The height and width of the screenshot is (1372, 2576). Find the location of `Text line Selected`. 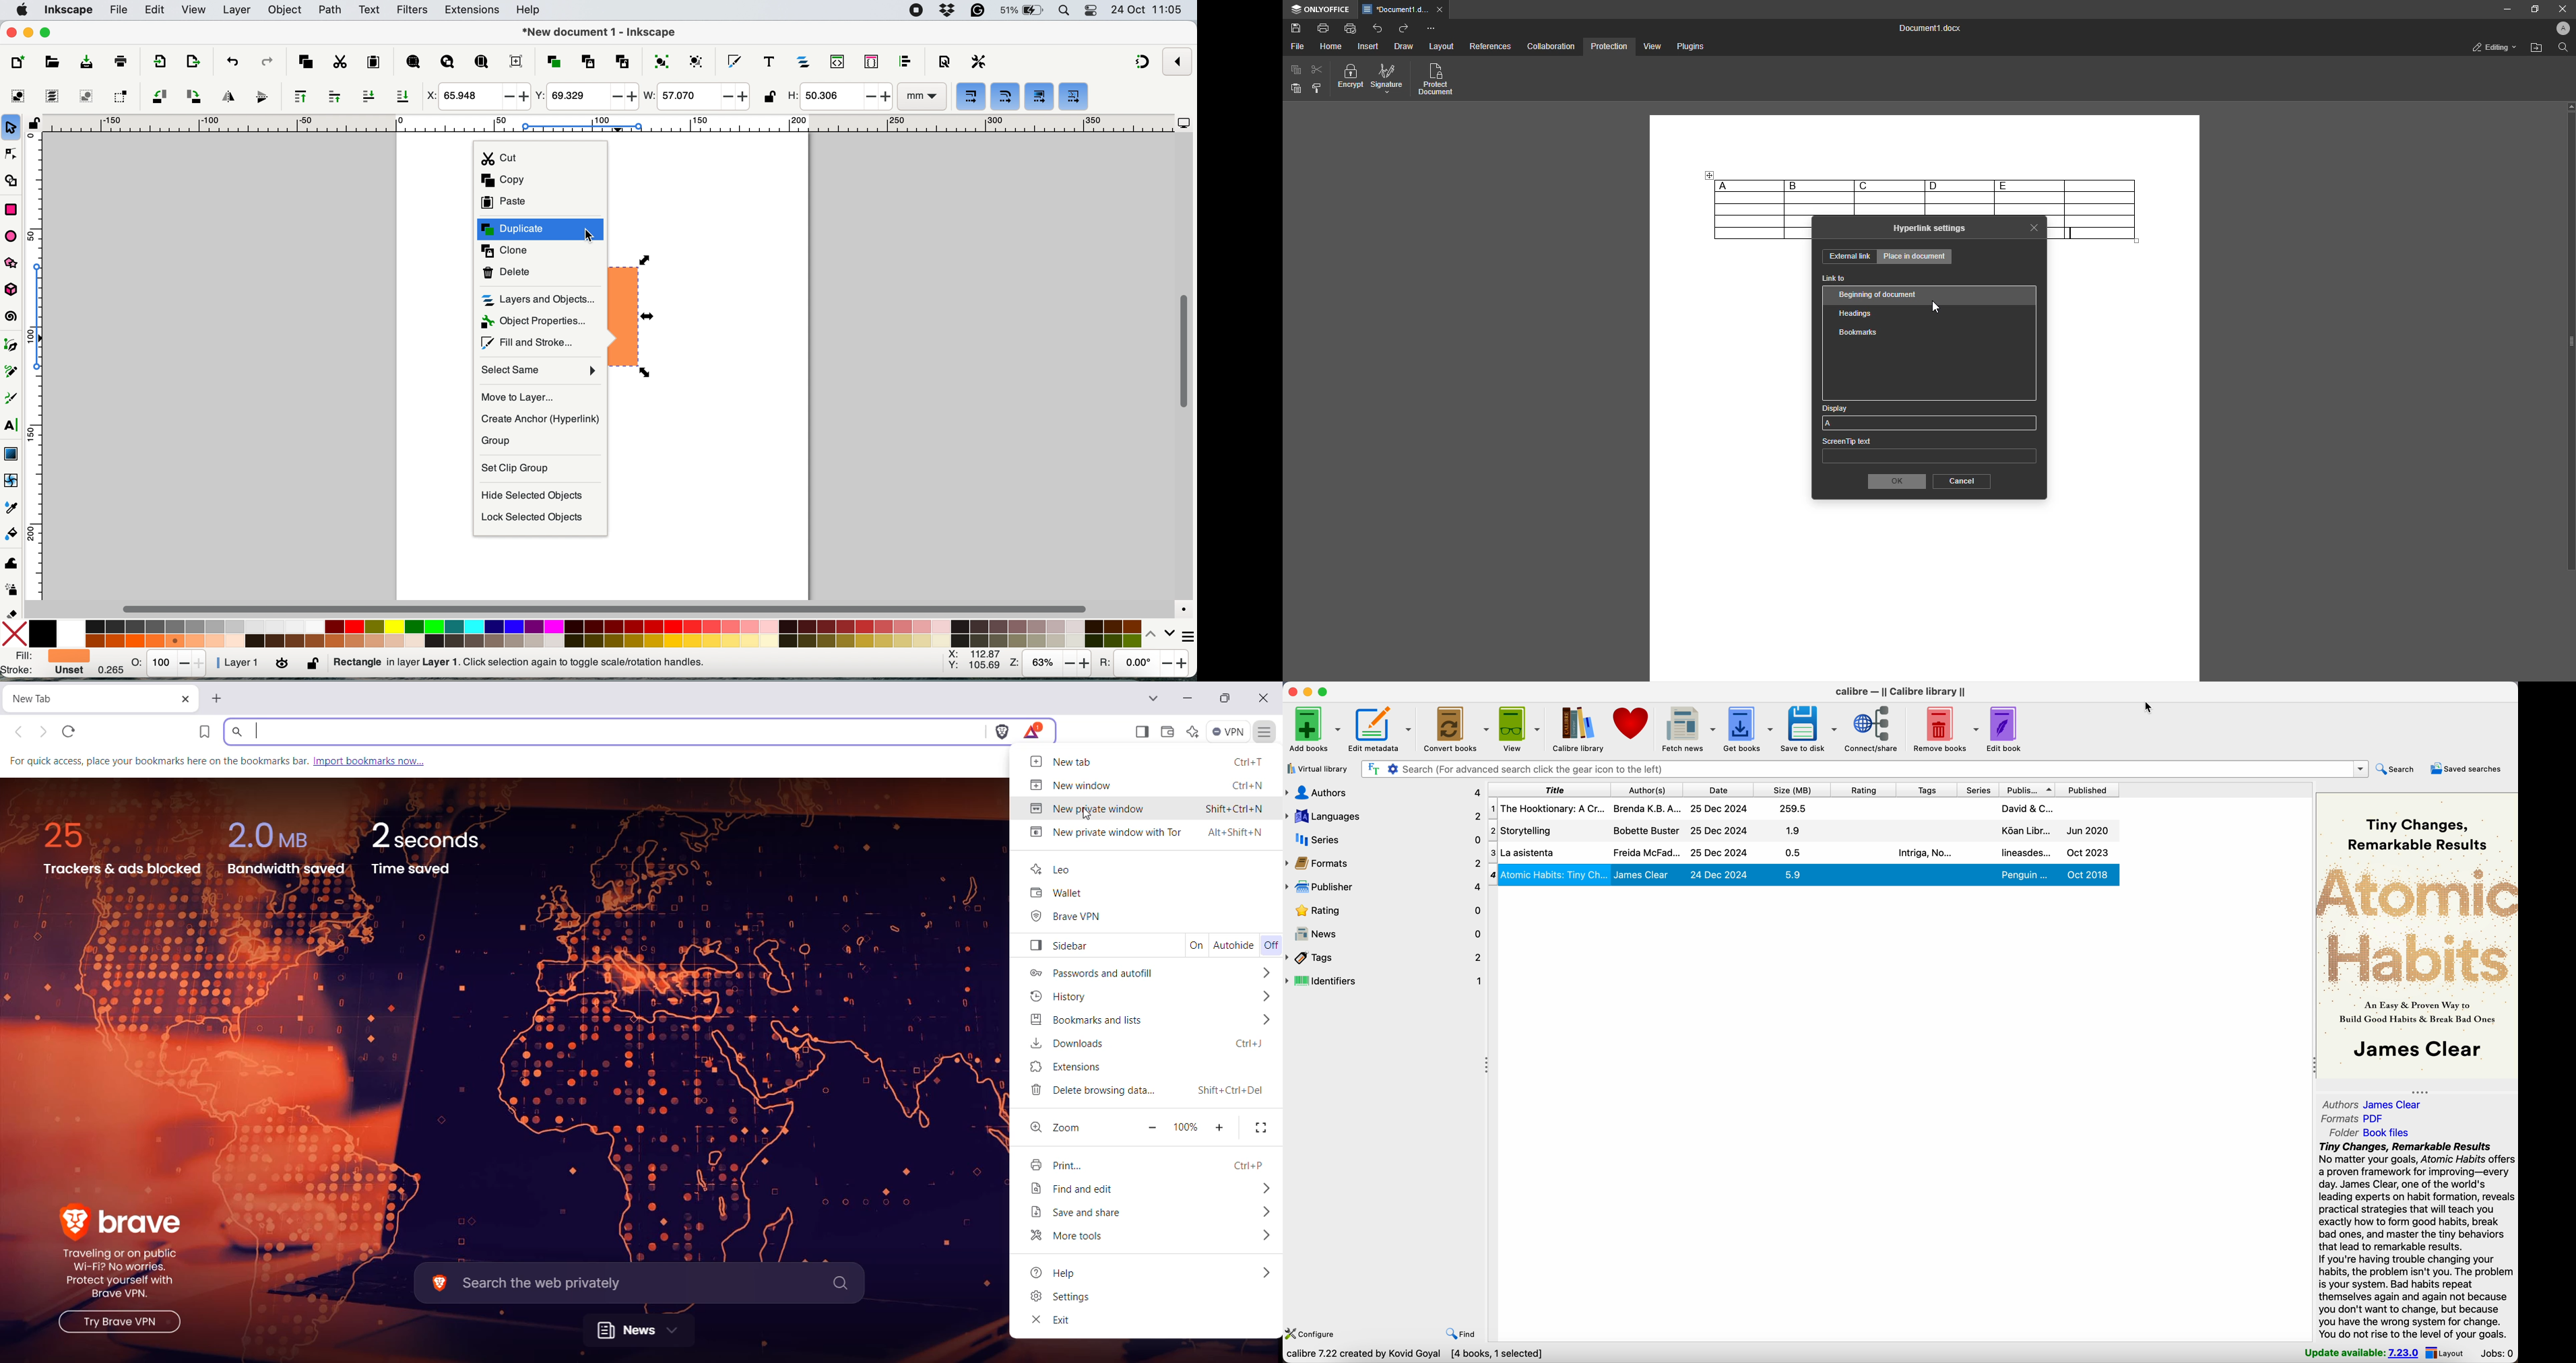

Text line Selected is located at coordinates (2072, 233).